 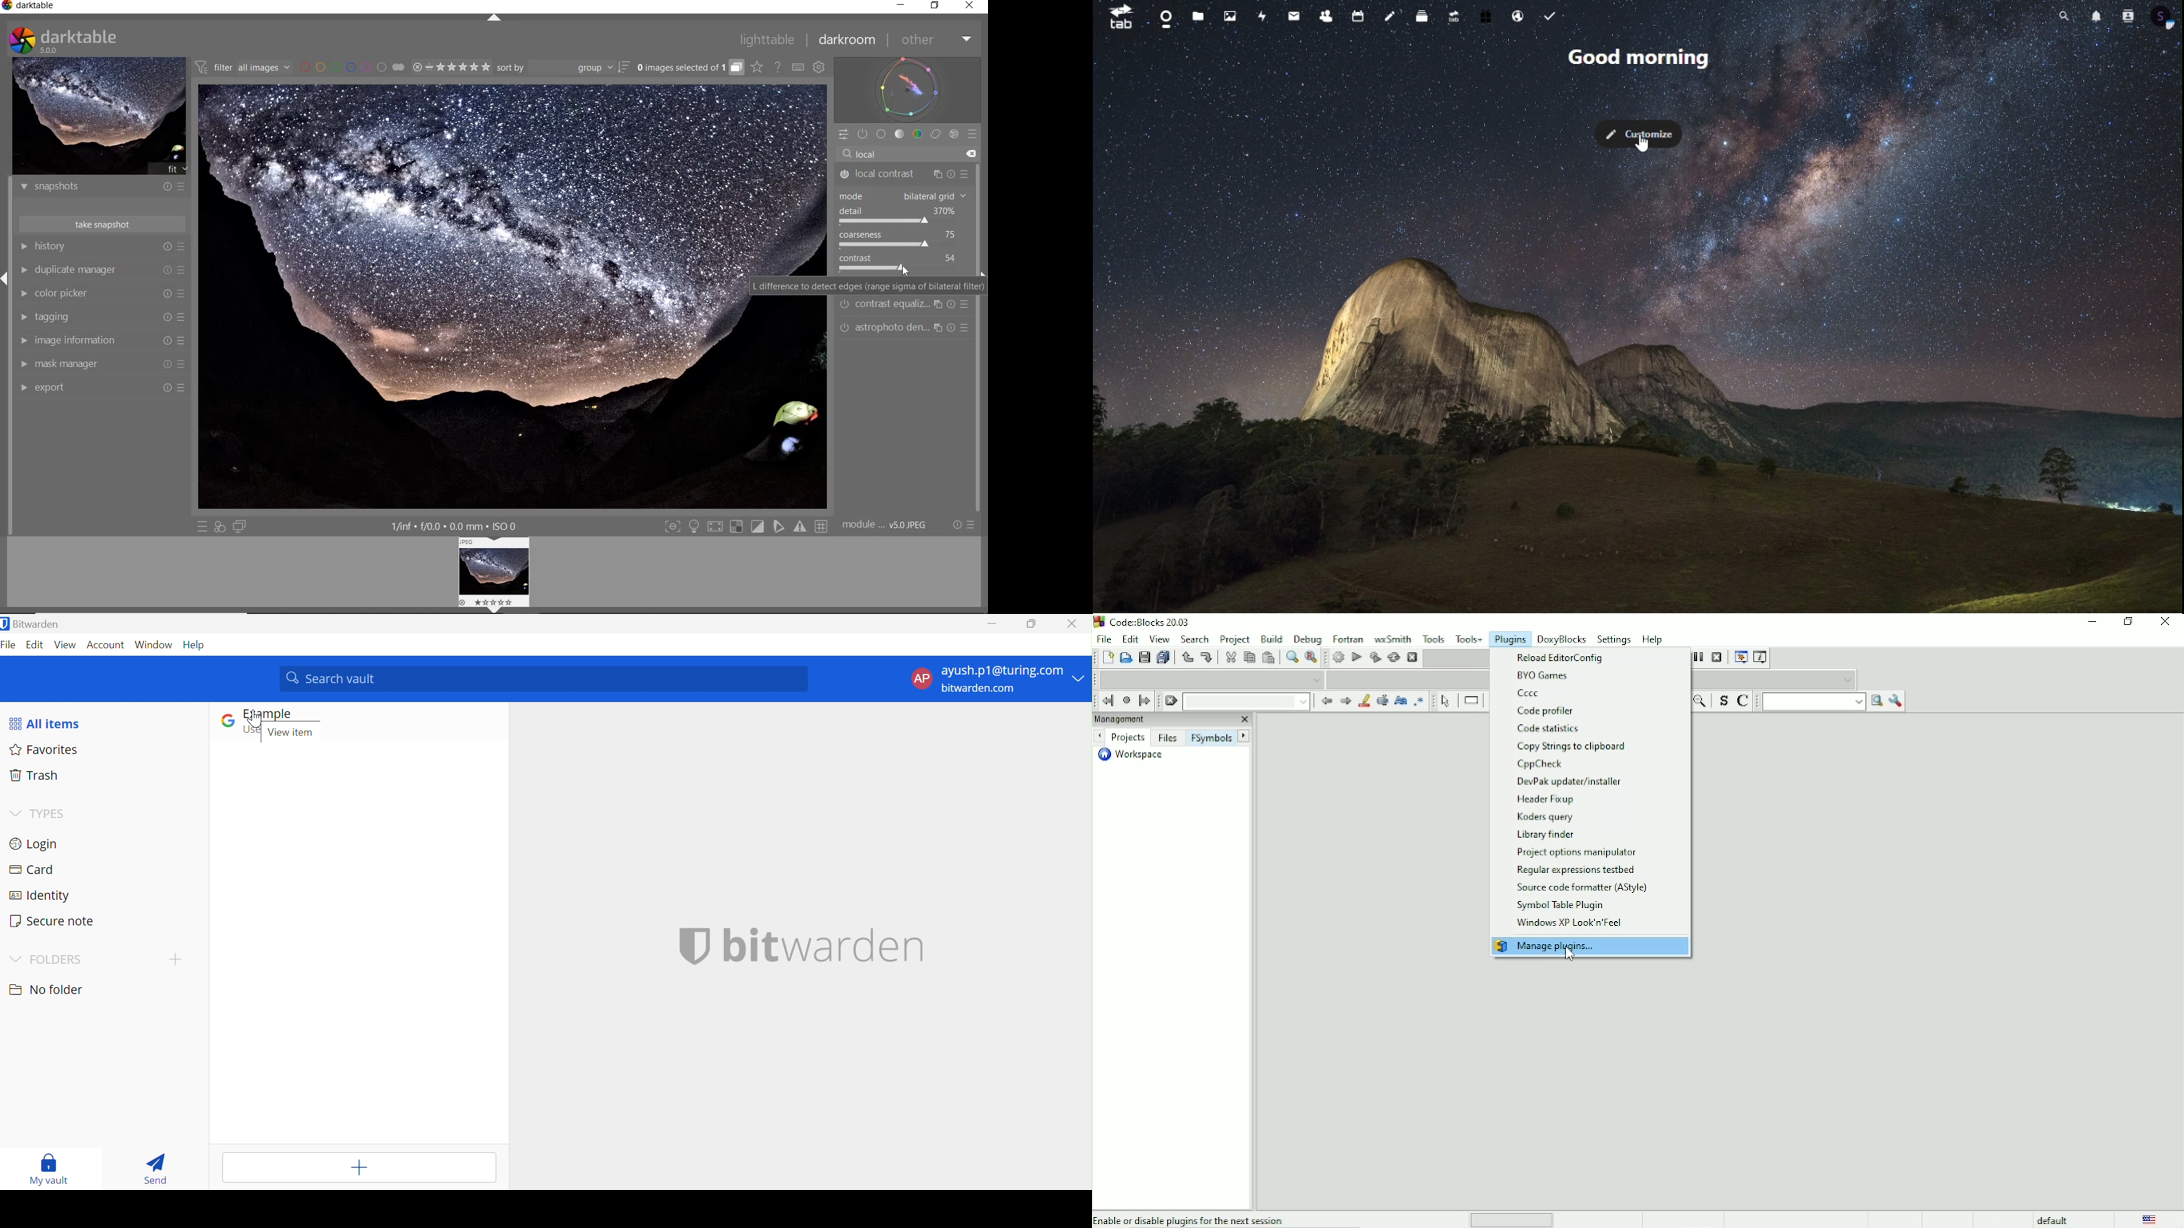 I want to click on notification, so click(x=2095, y=21).